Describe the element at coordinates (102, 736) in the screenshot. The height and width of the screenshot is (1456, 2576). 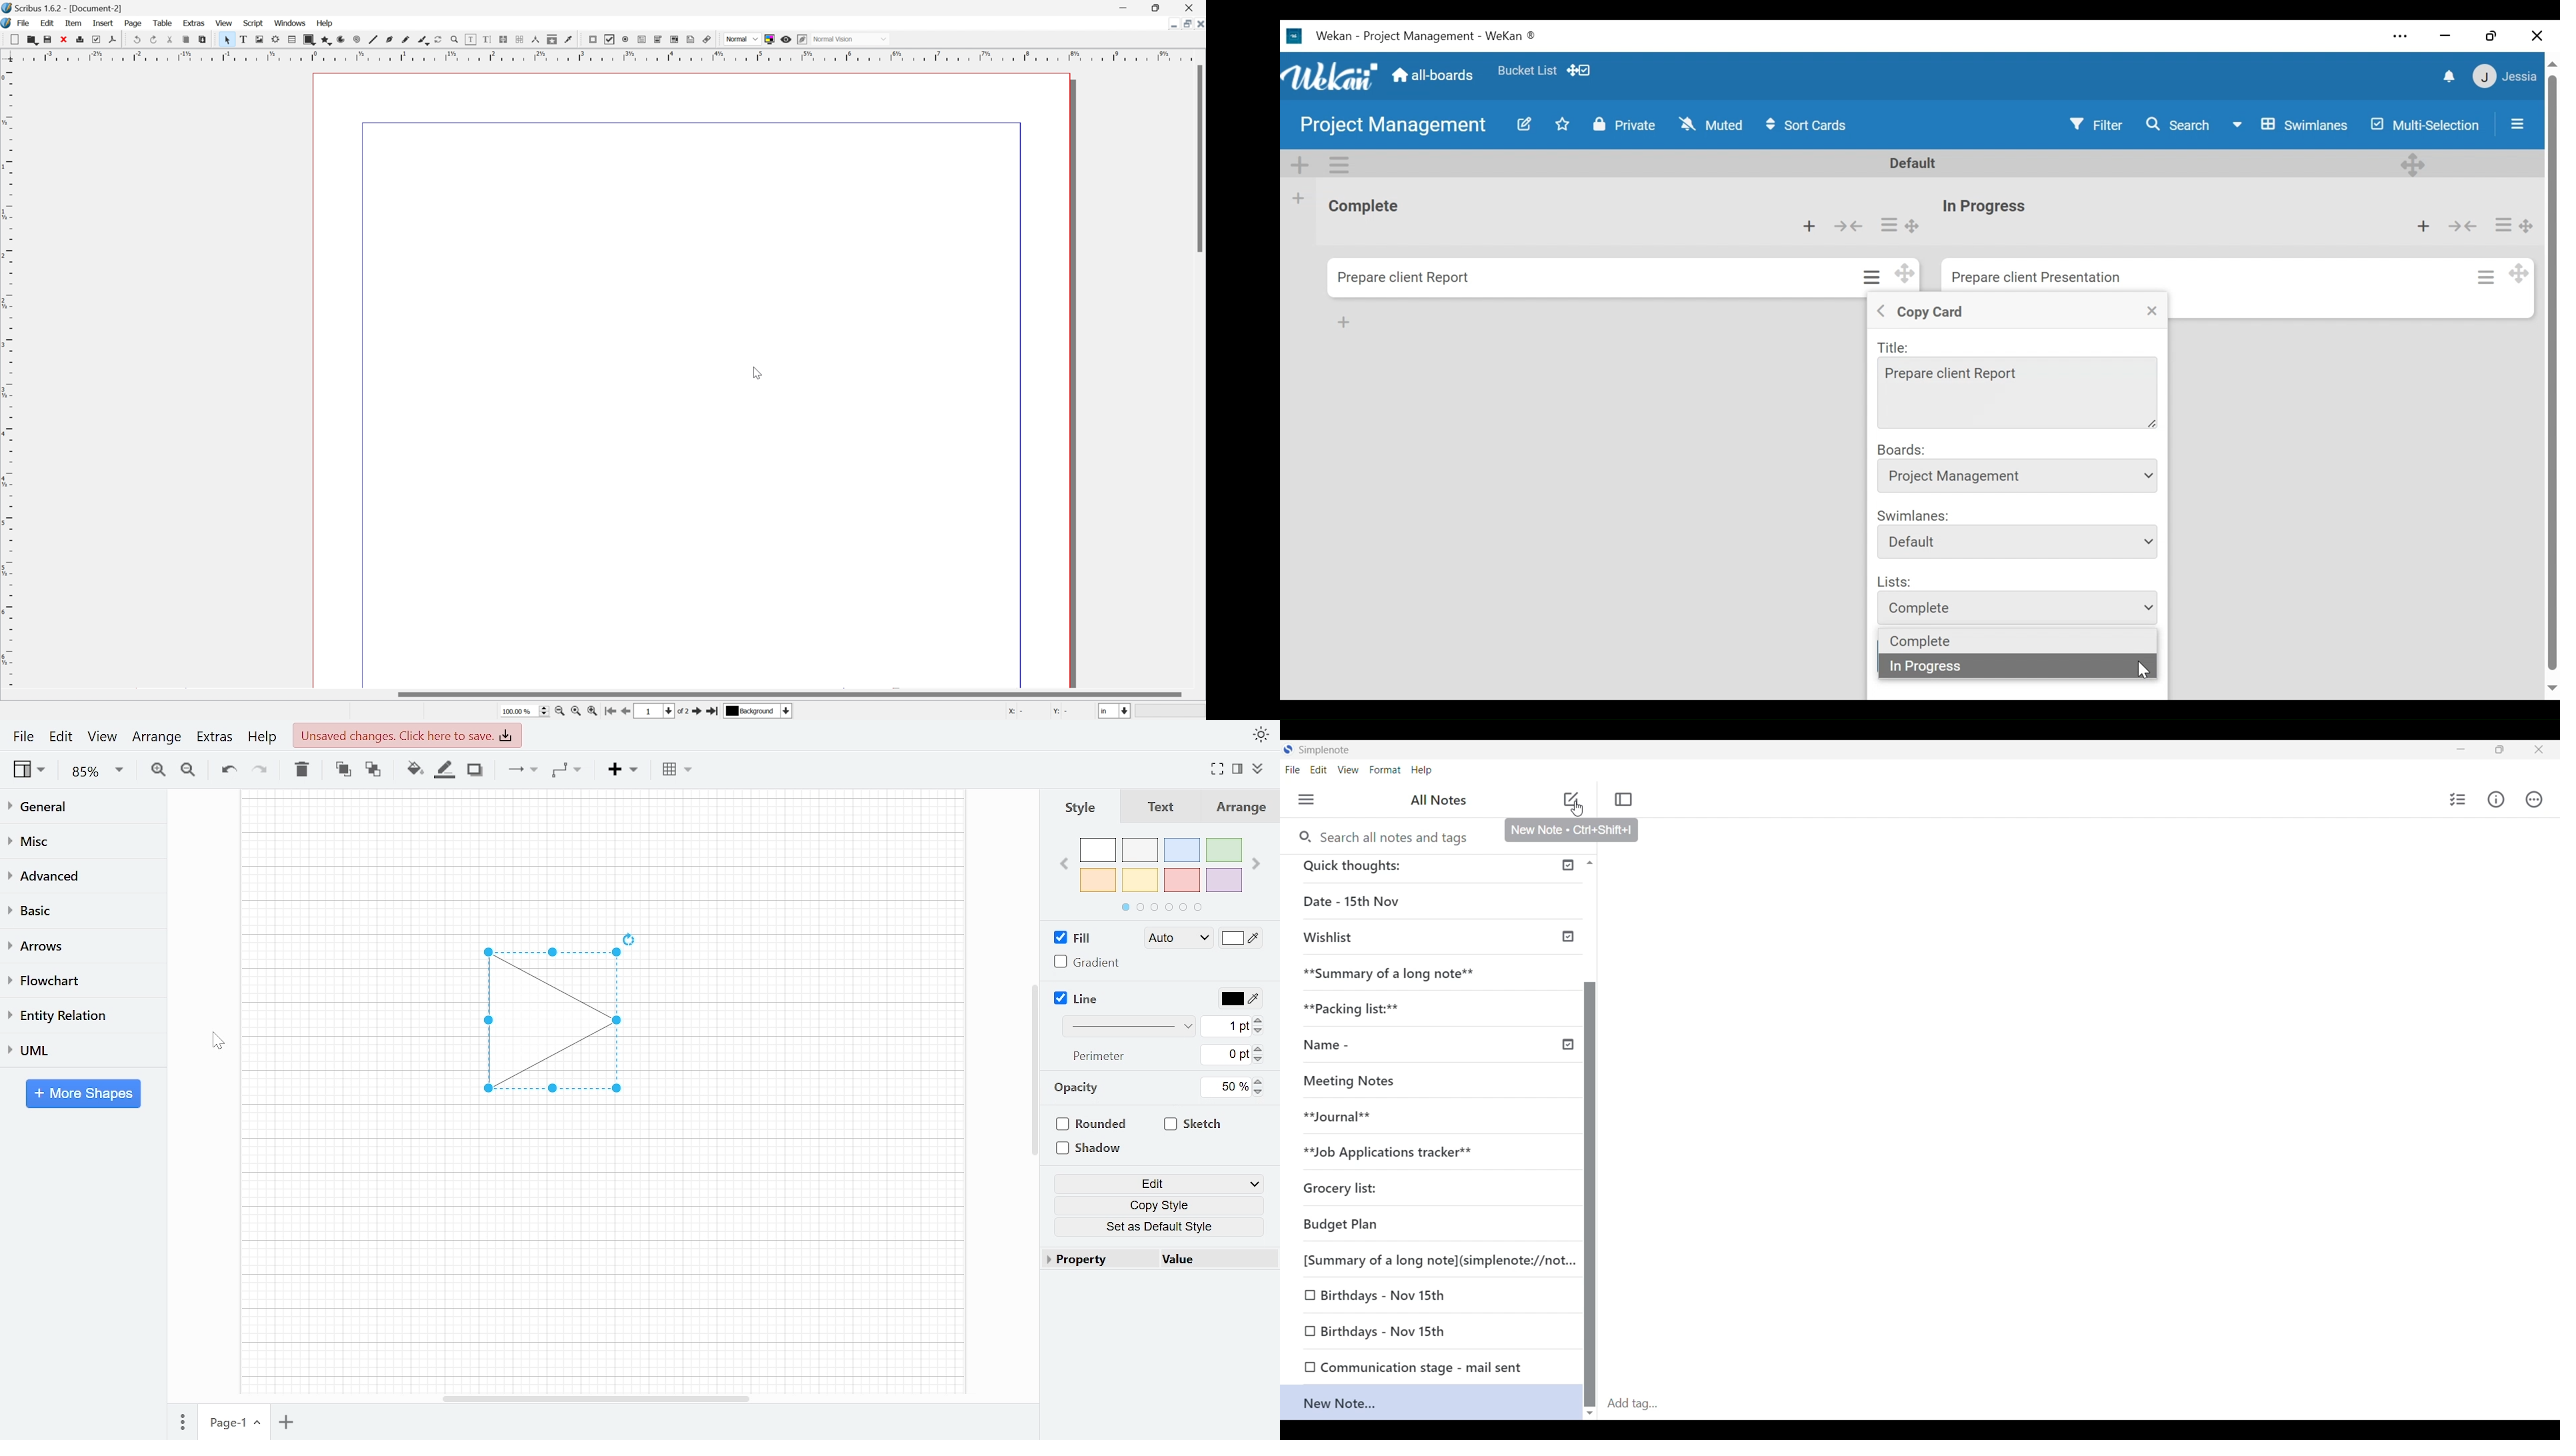
I see `View` at that location.